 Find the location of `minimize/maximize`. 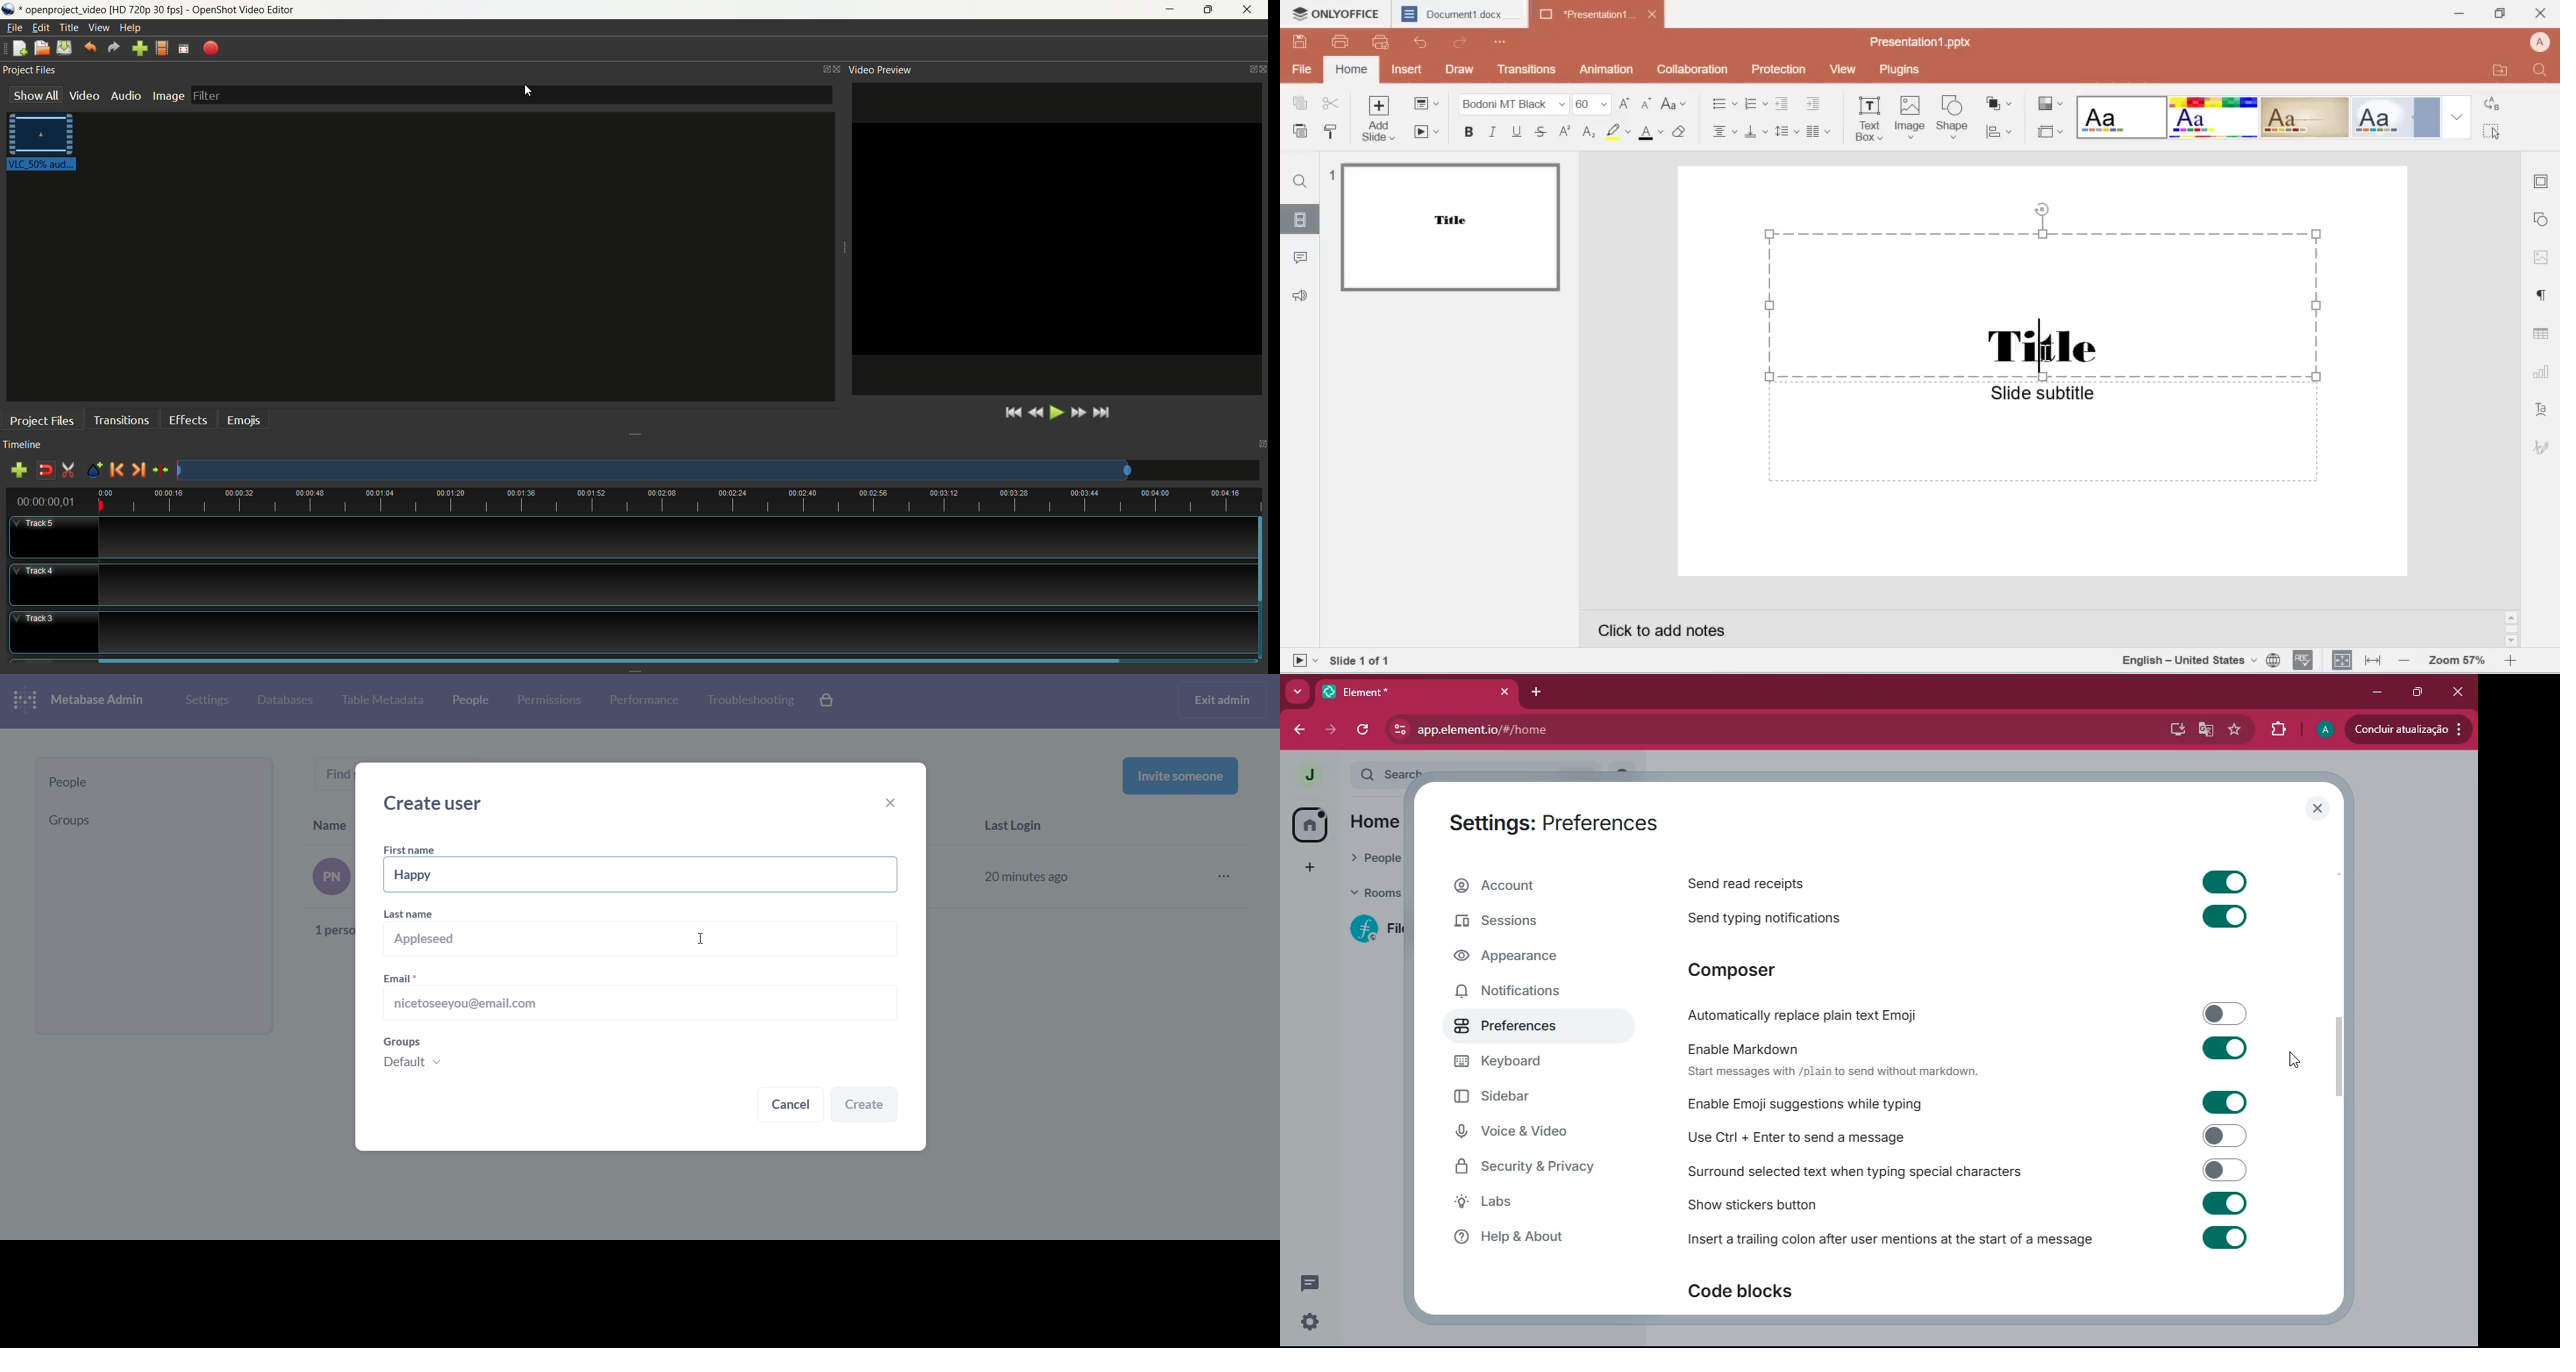

minimize/maximize is located at coordinates (2498, 14).